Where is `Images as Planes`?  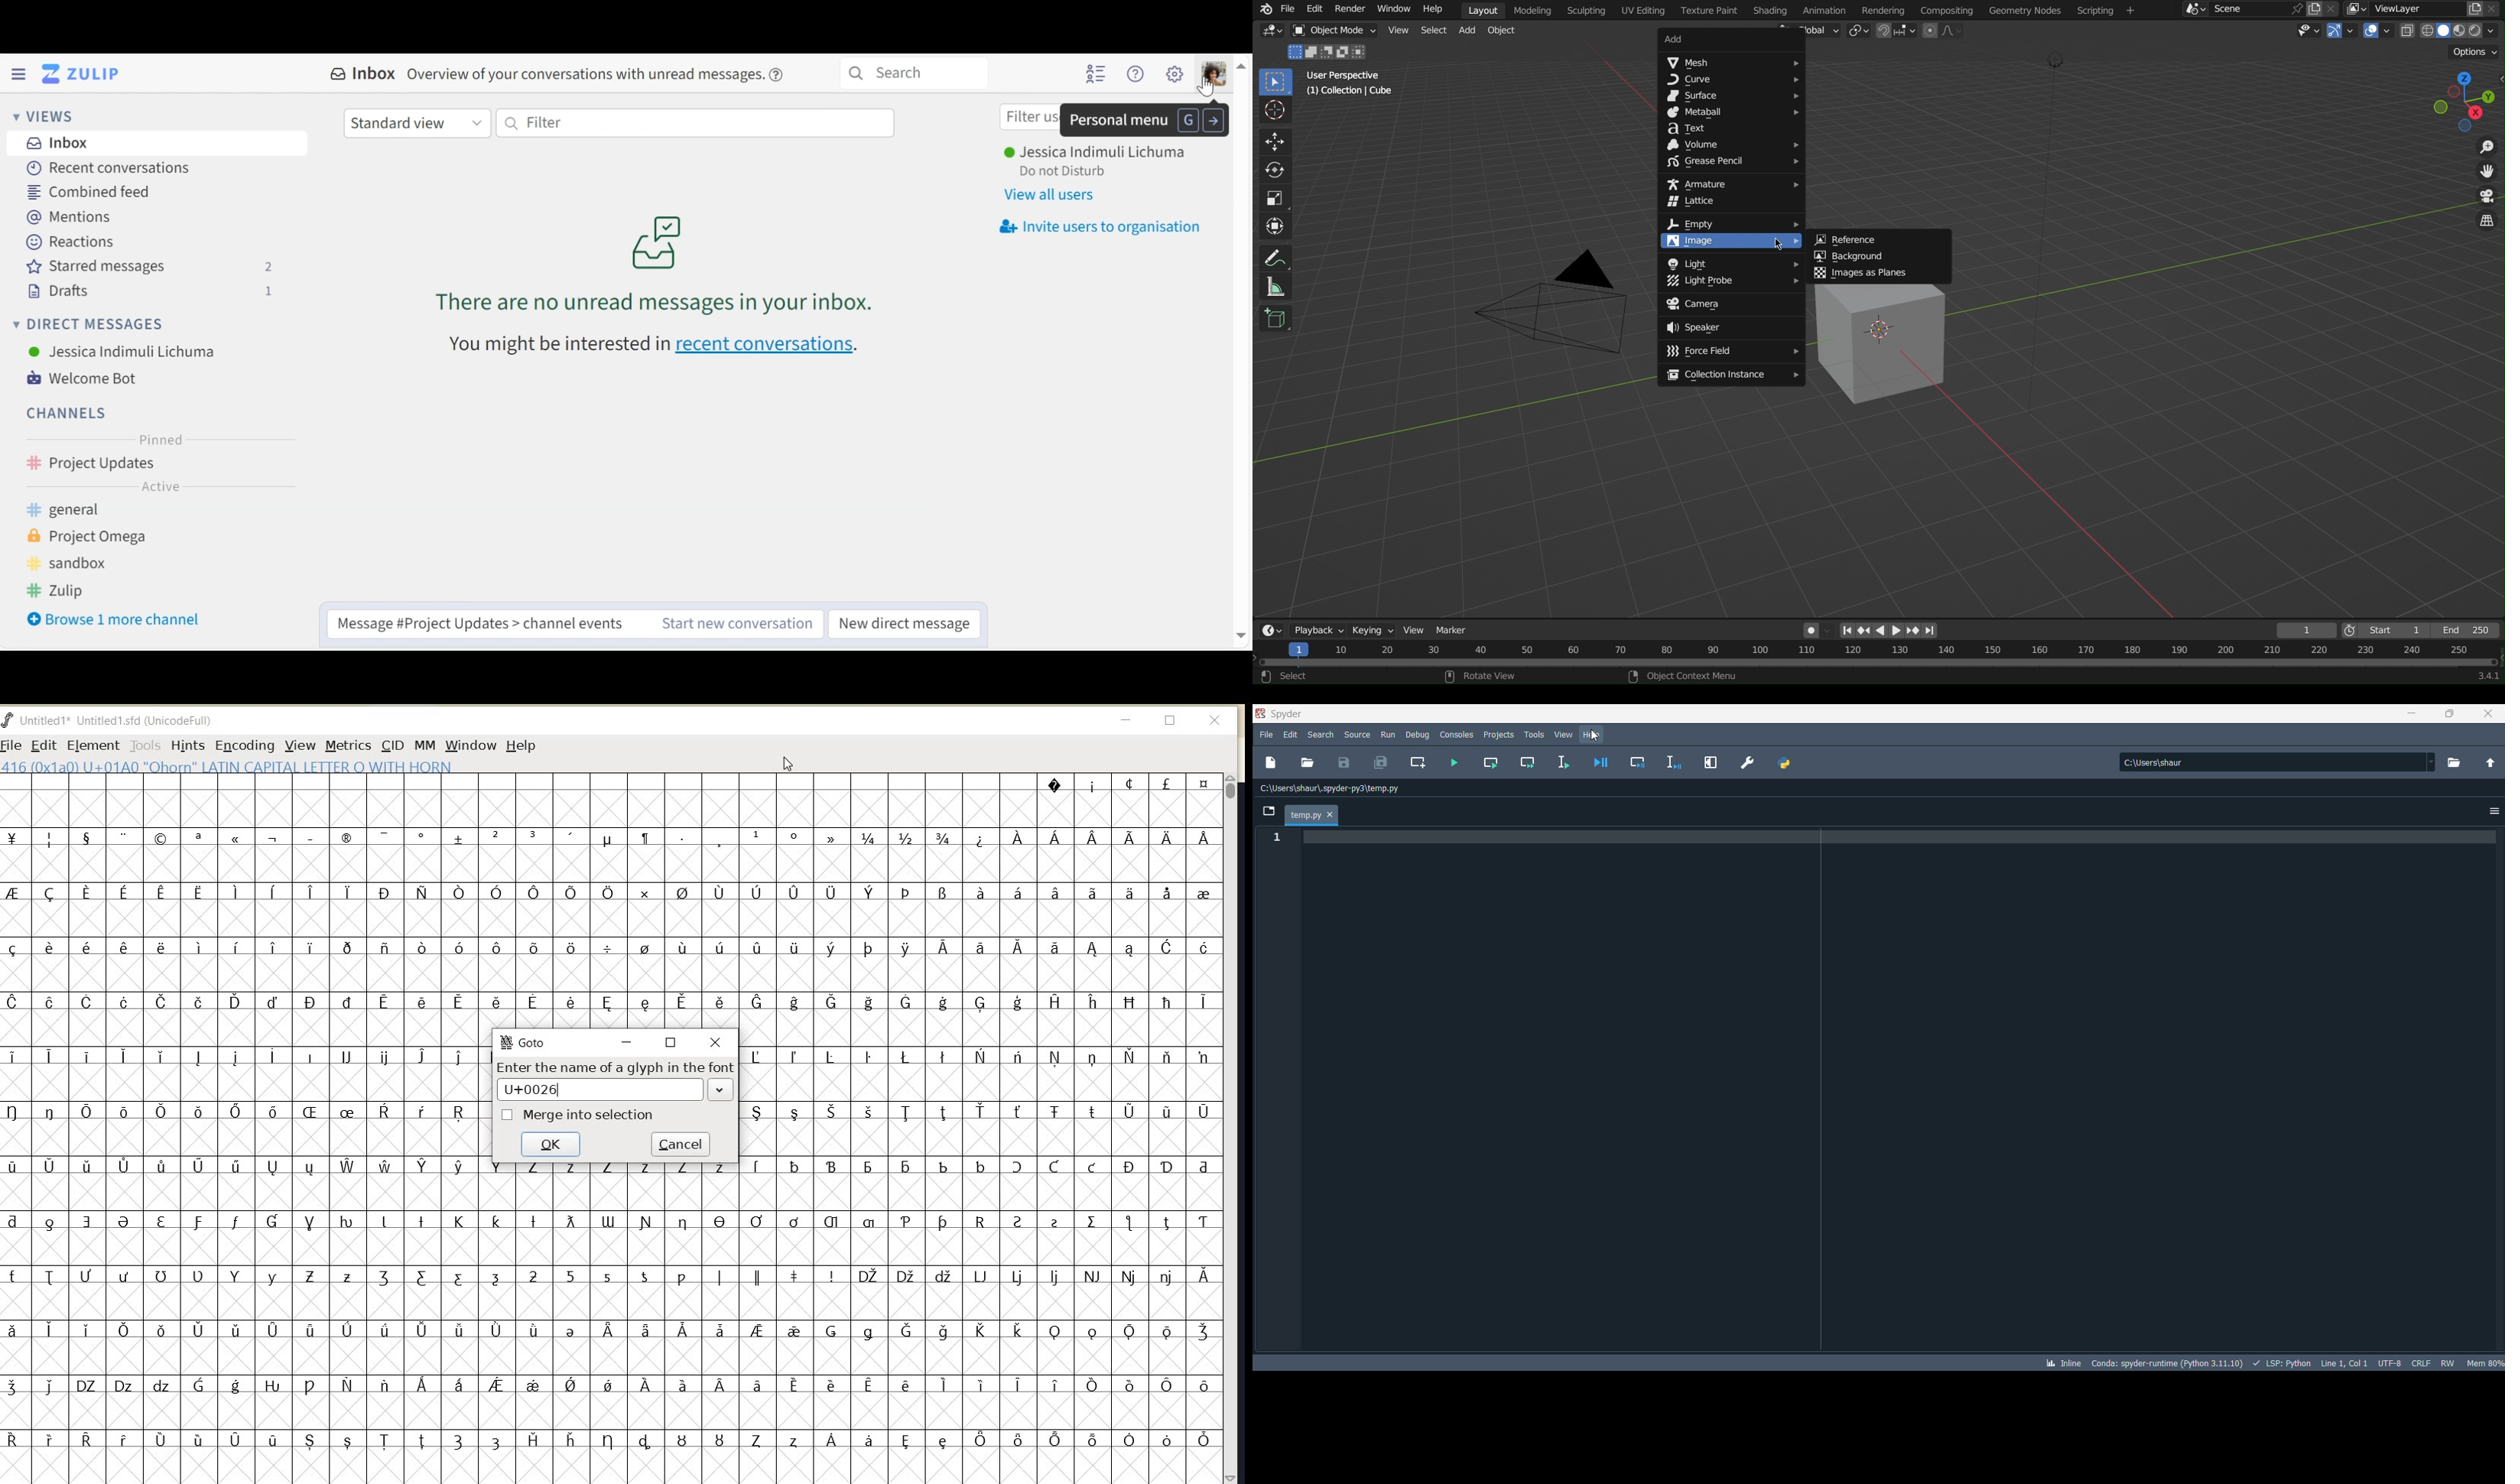 Images as Planes is located at coordinates (1881, 272).